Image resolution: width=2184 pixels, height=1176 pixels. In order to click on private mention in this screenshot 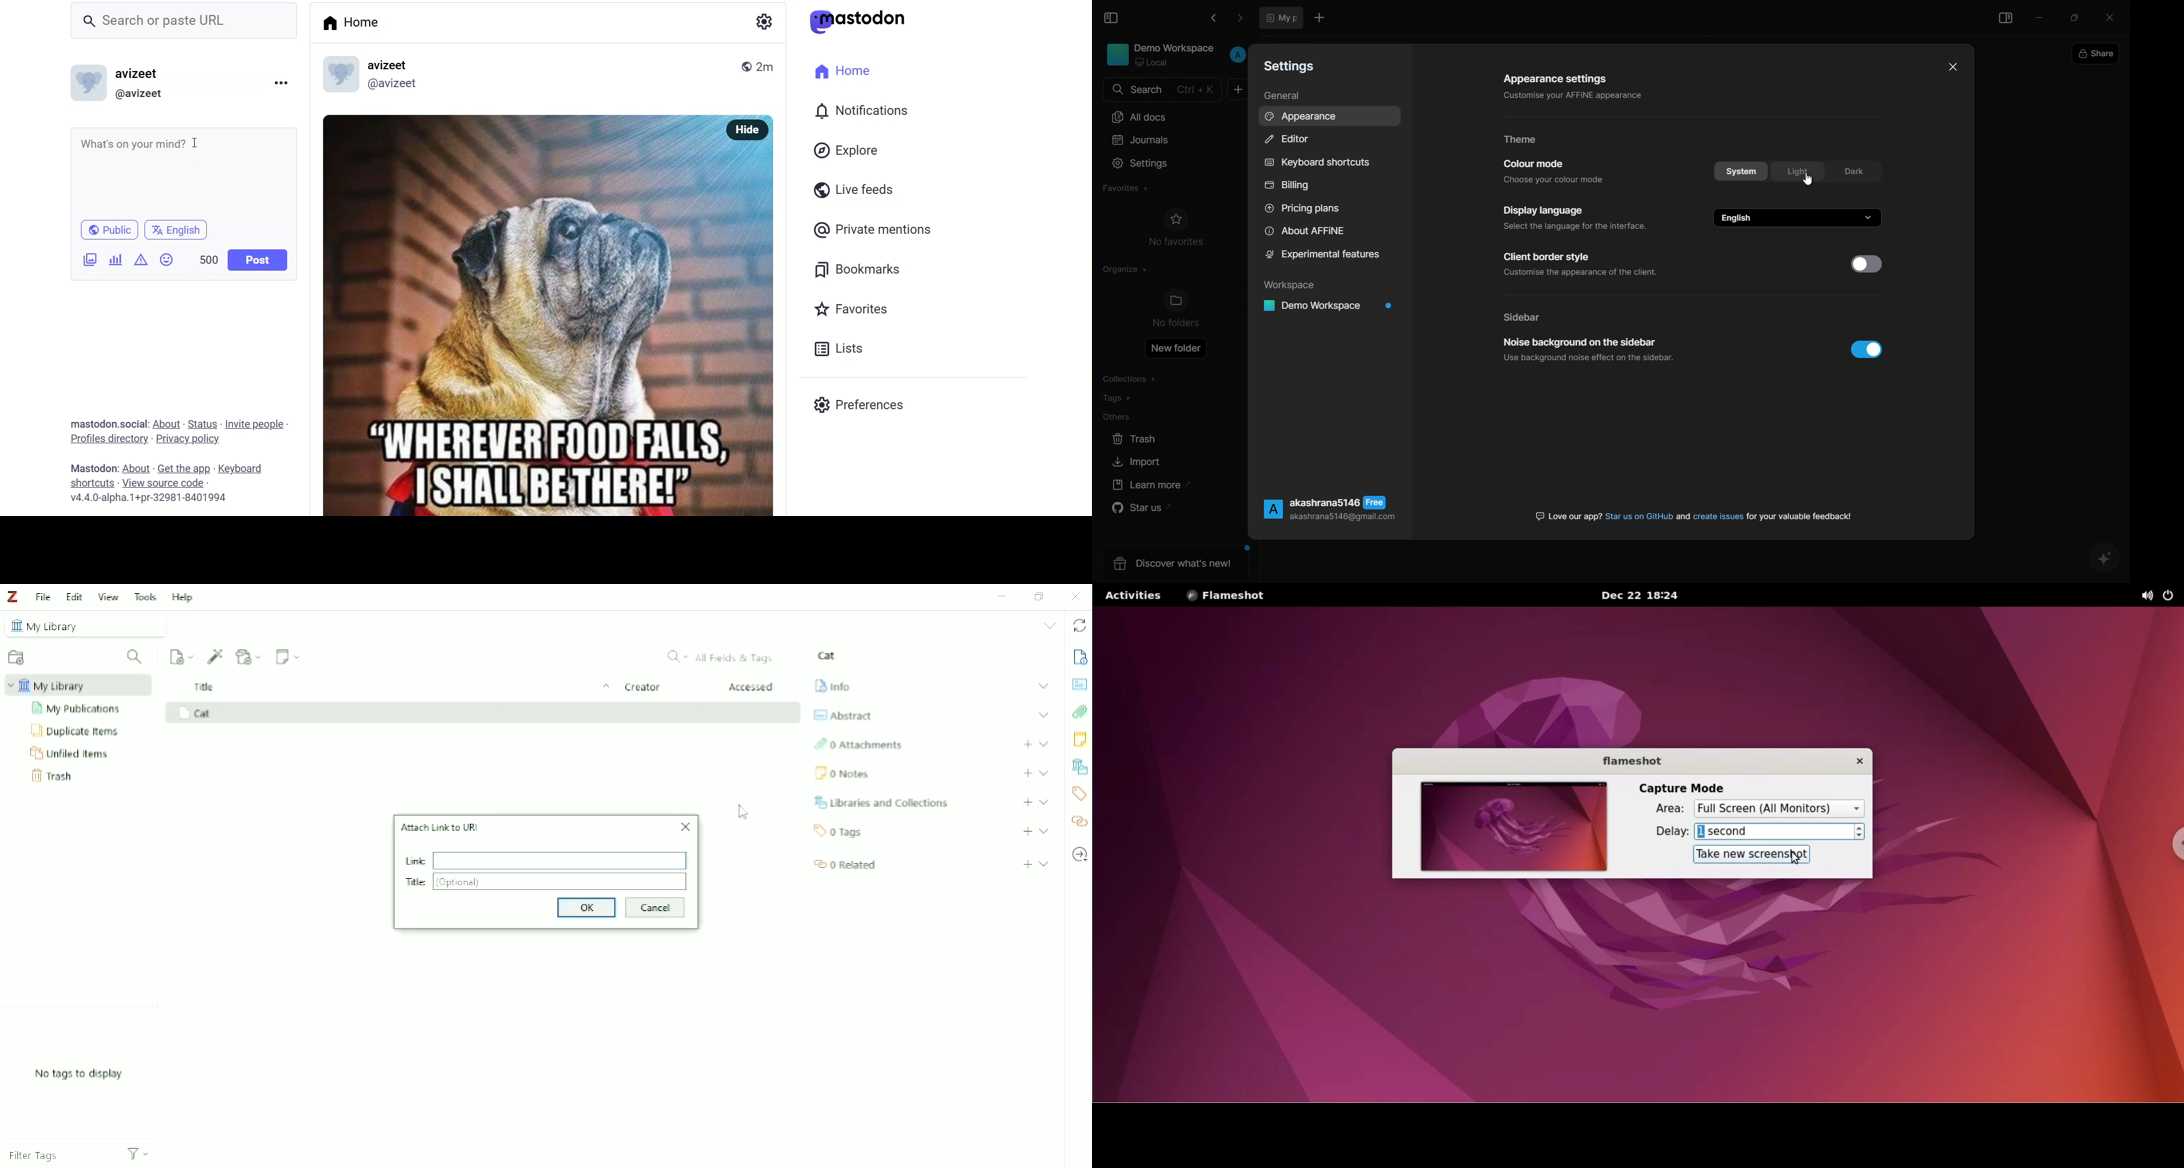, I will do `click(876, 231)`.